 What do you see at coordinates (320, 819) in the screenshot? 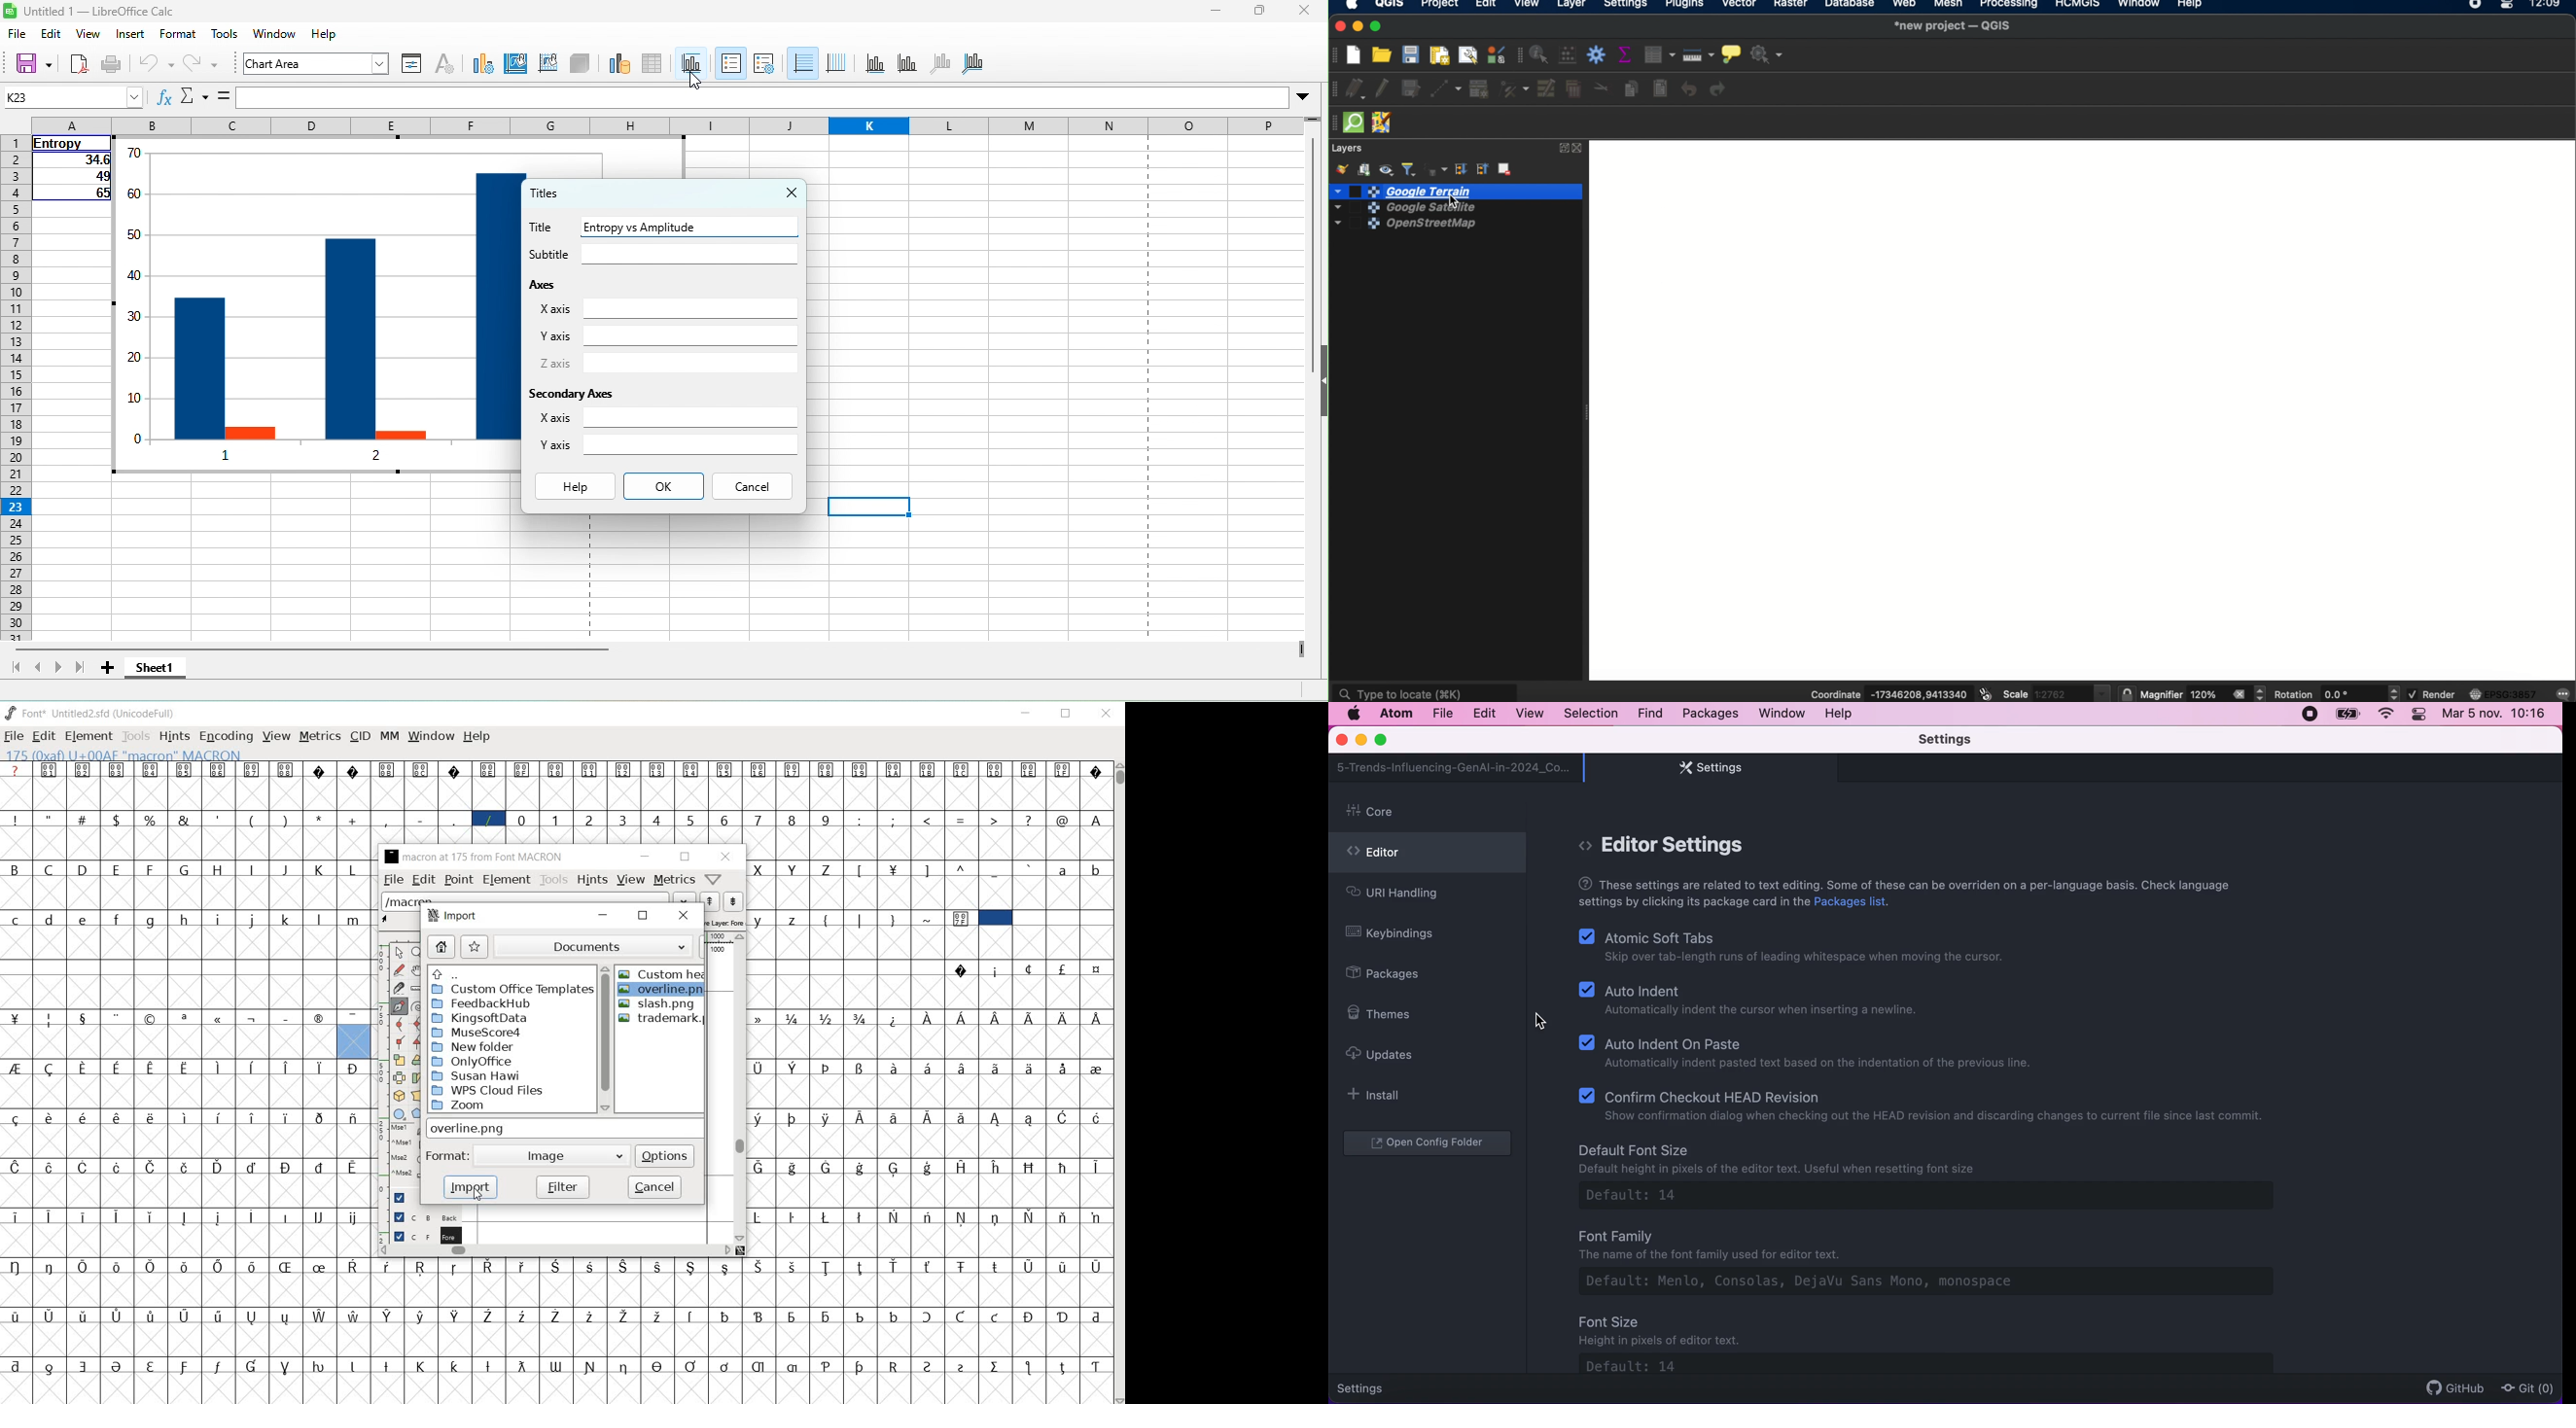
I see `*` at bounding box center [320, 819].